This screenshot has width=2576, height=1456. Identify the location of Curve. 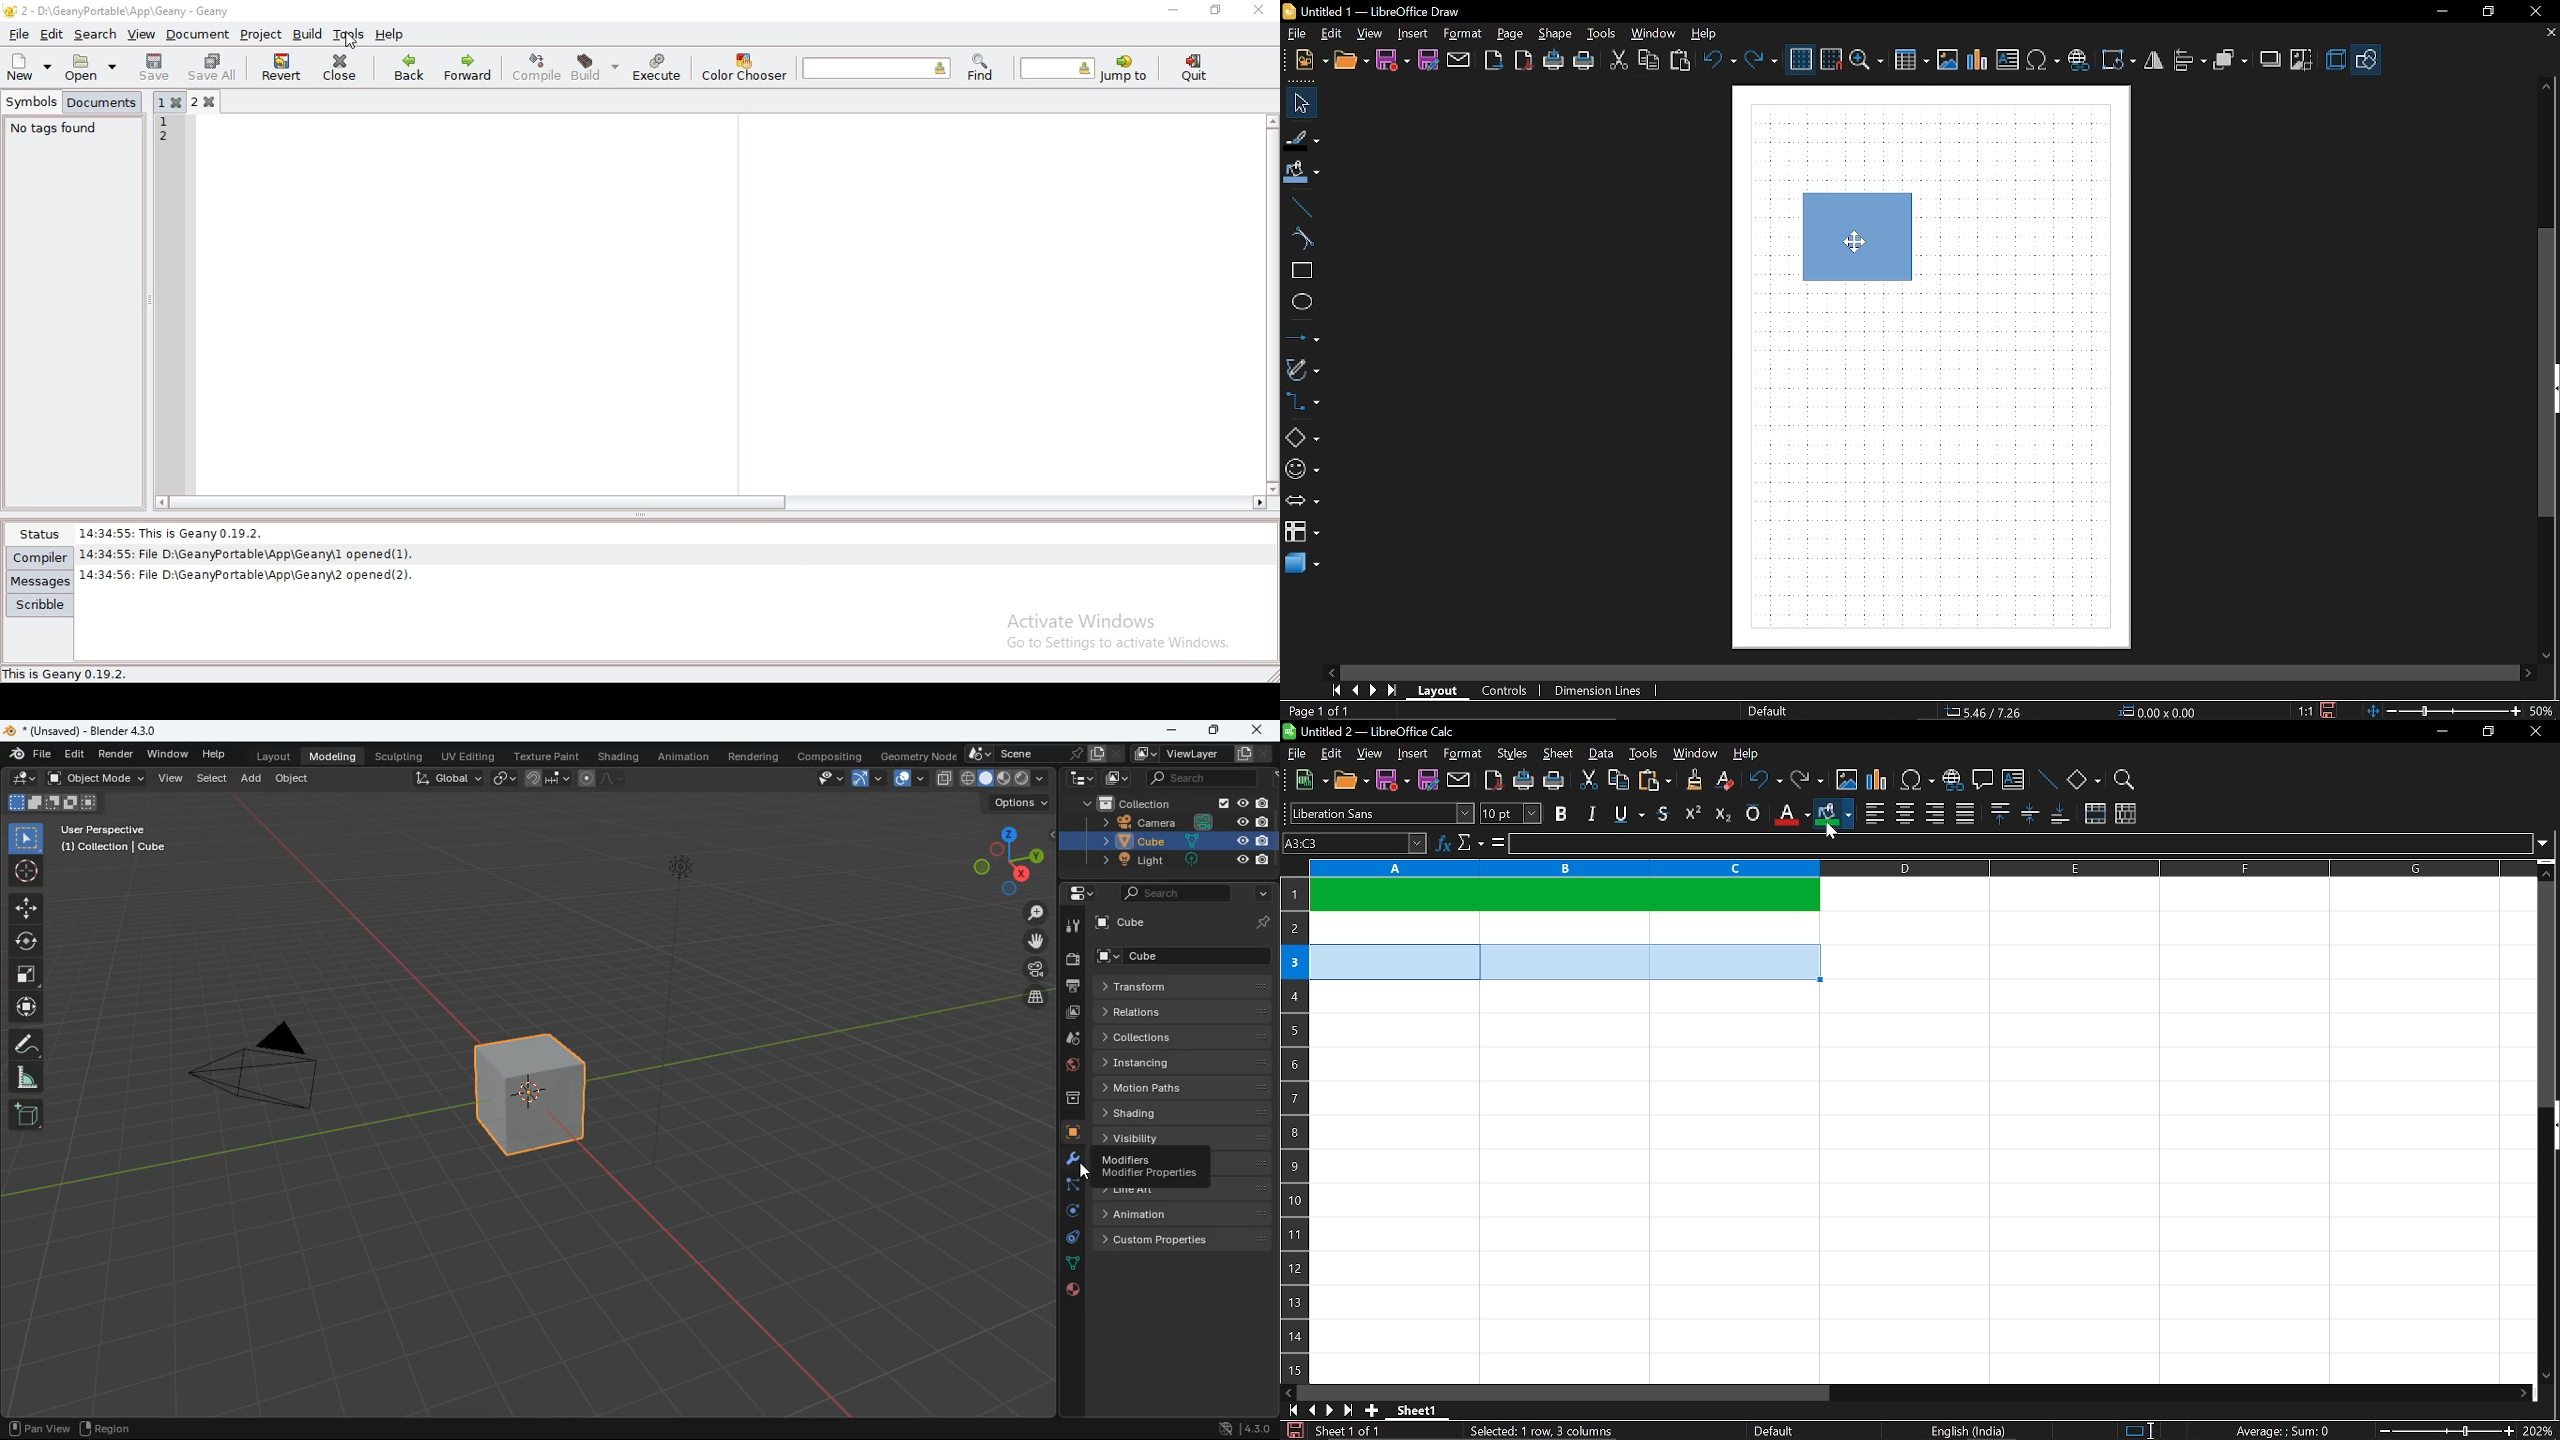
(1299, 240).